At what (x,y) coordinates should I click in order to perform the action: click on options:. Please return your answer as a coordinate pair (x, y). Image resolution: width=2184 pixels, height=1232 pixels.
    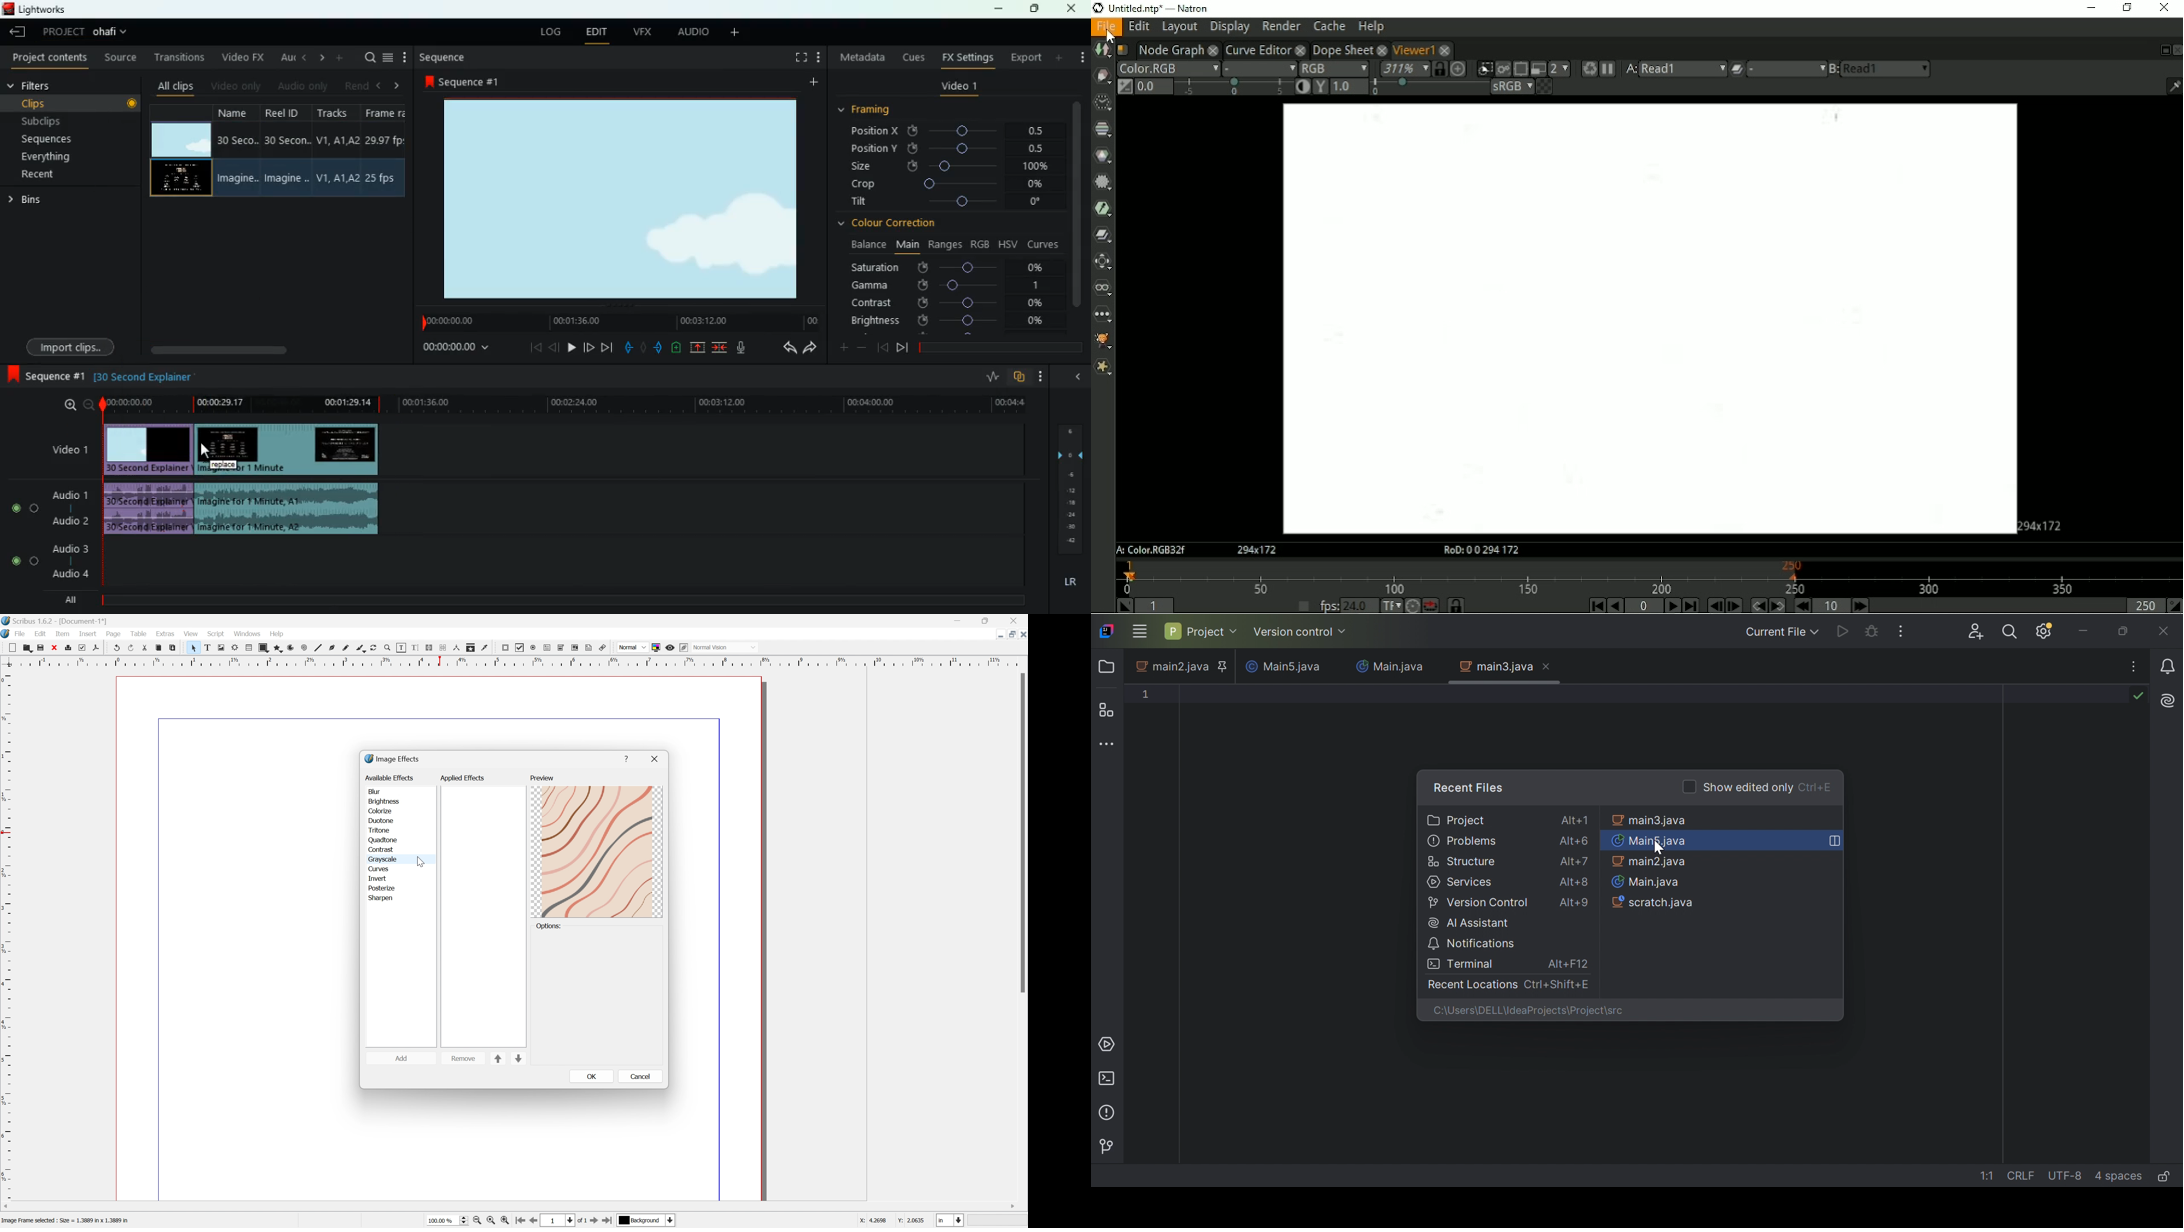
    Looking at the image, I should click on (551, 926).